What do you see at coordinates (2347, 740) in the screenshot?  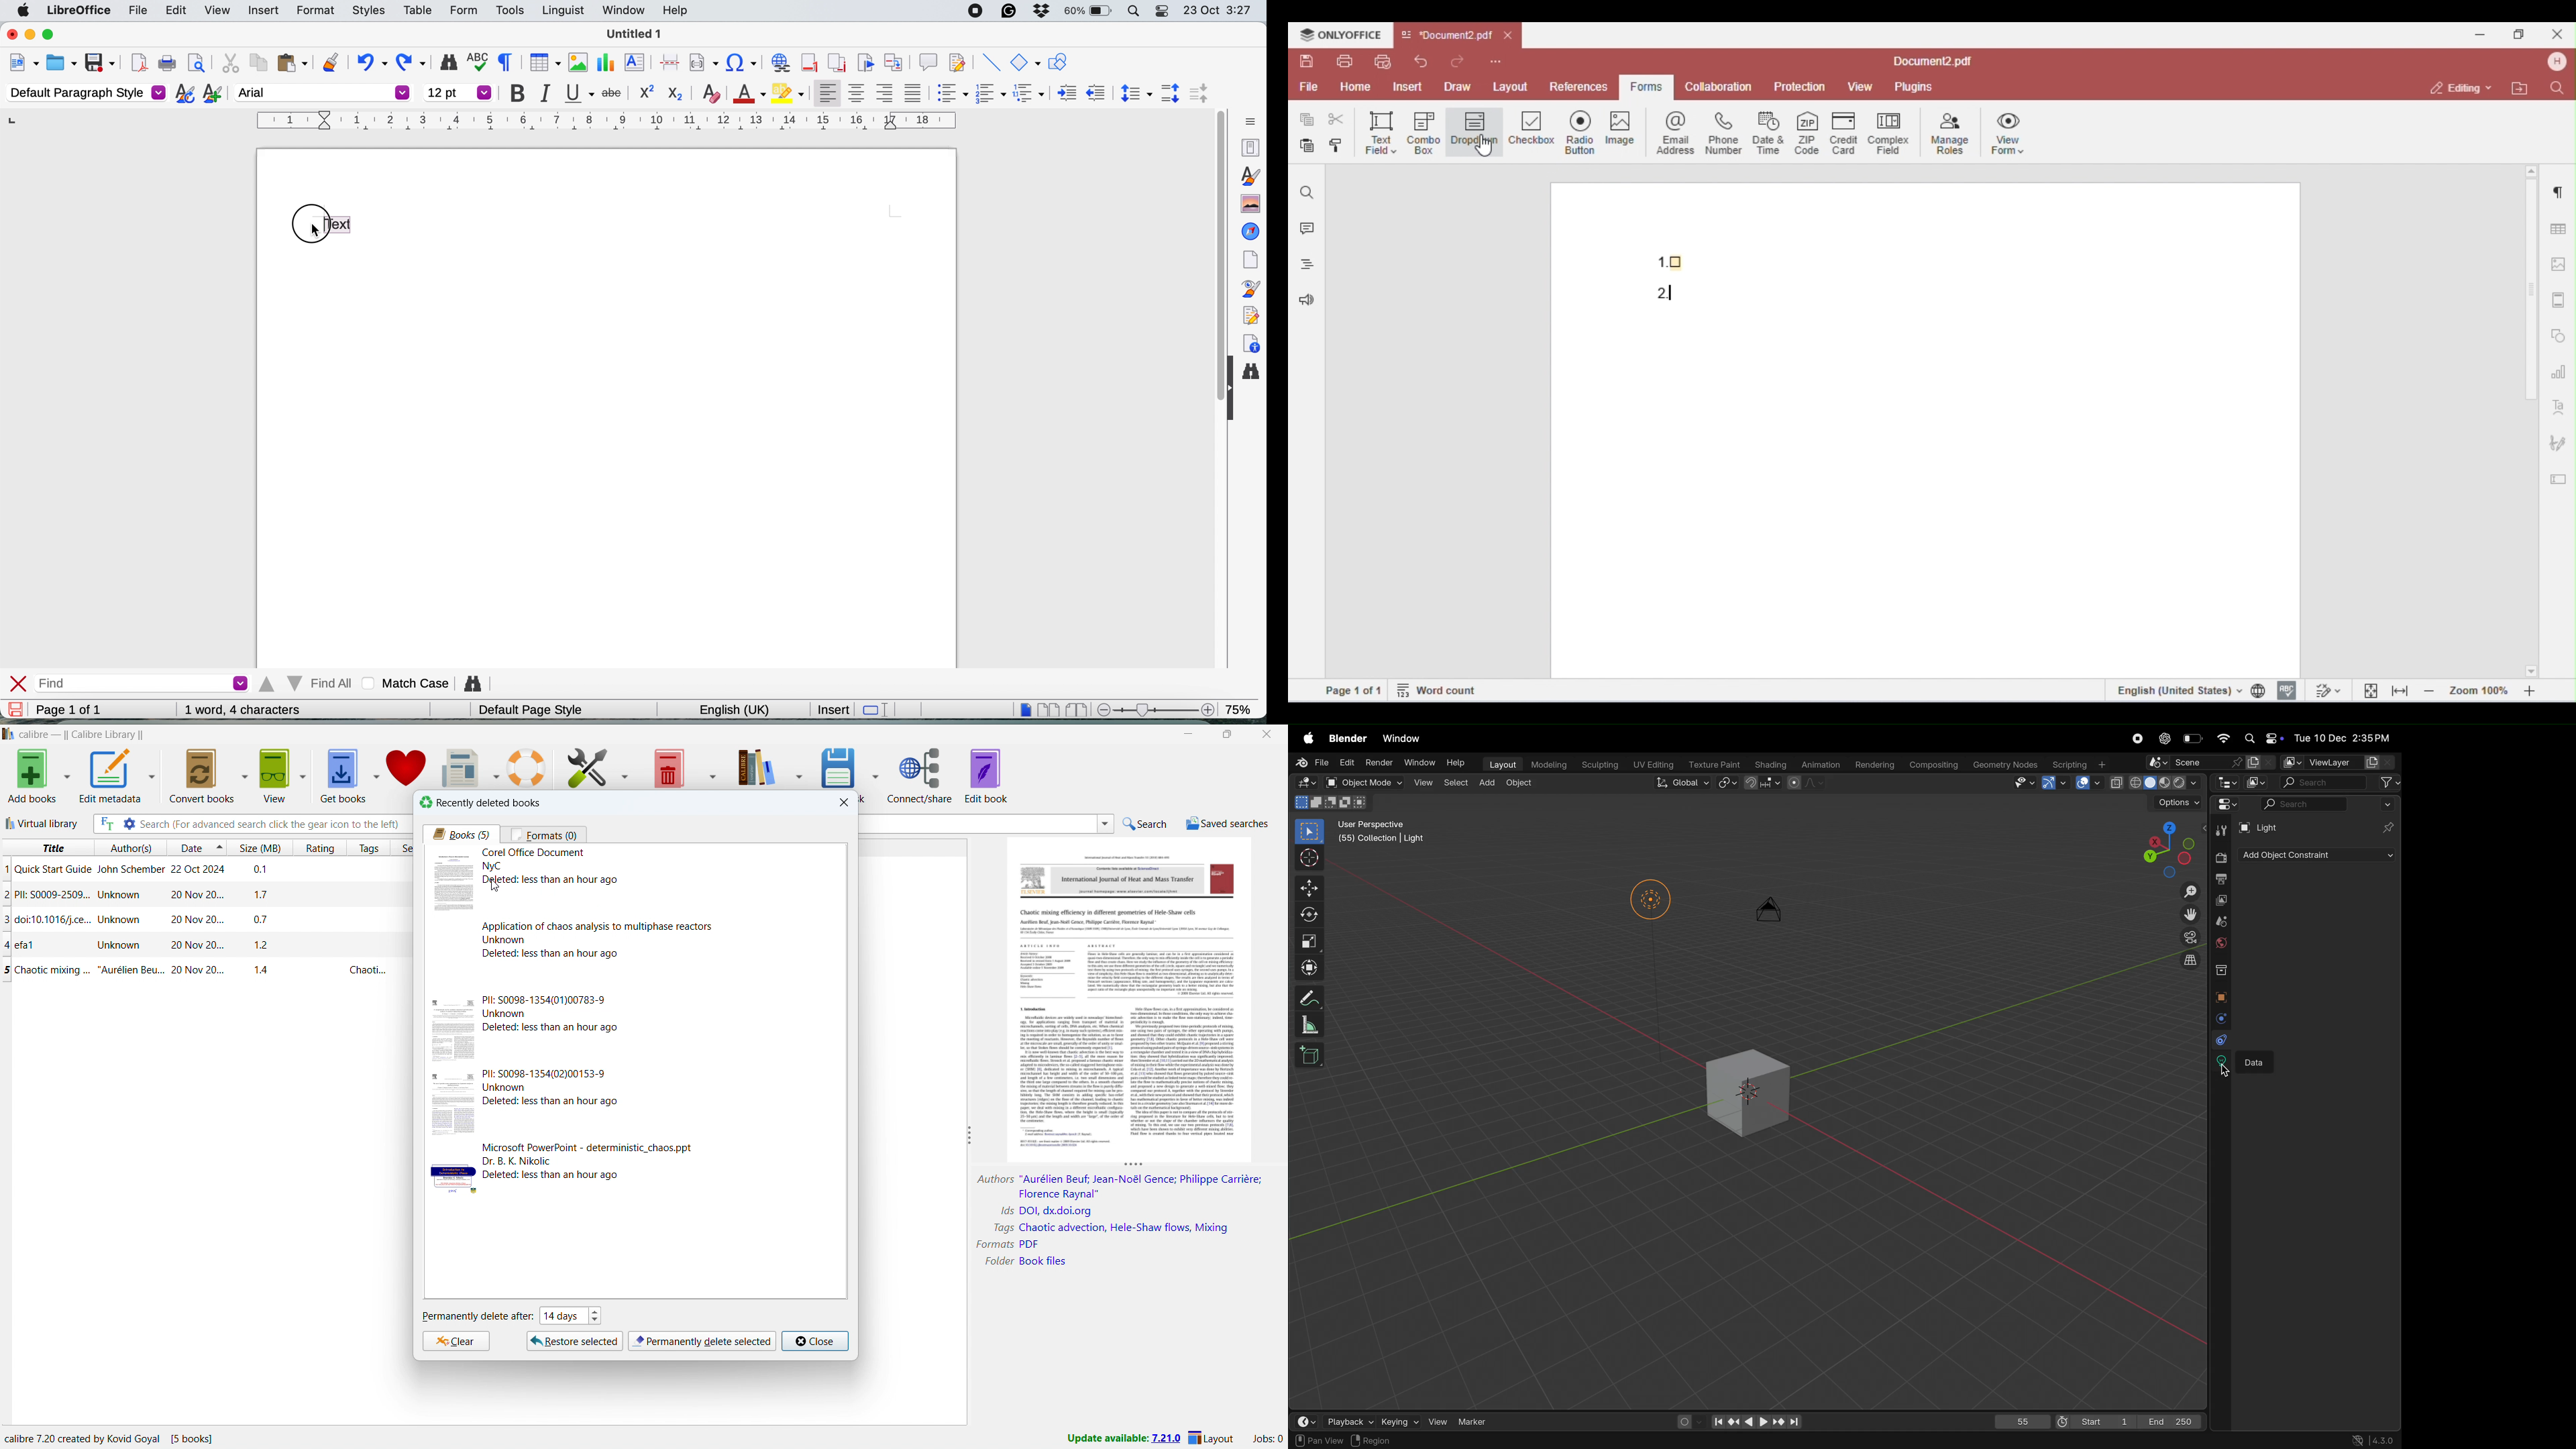 I see `date and time` at bounding box center [2347, 740].